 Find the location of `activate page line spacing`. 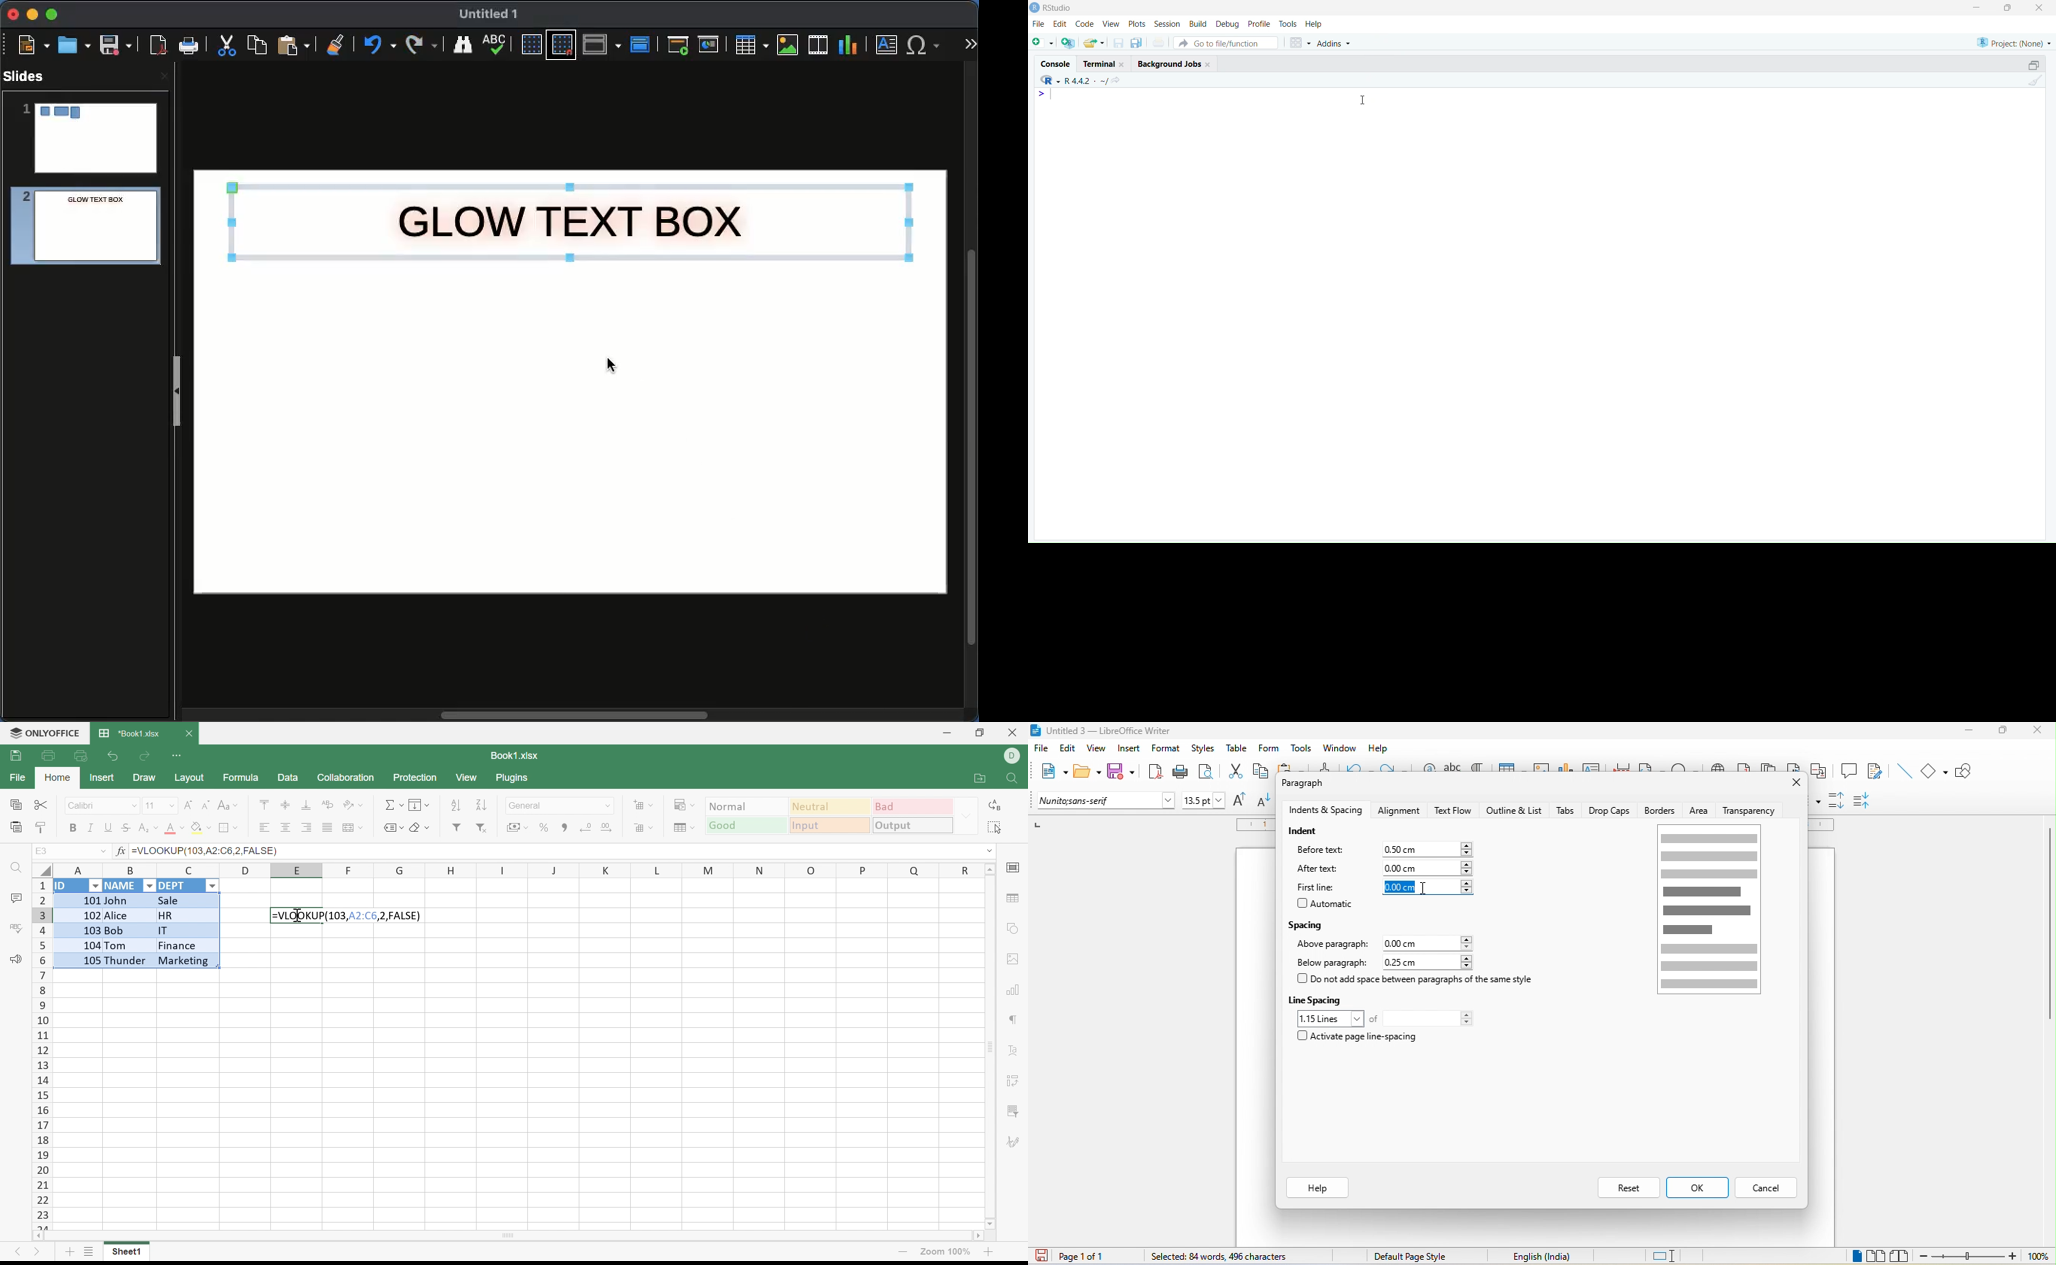

activate page line spacing is located at coordinates (1367, 1038).